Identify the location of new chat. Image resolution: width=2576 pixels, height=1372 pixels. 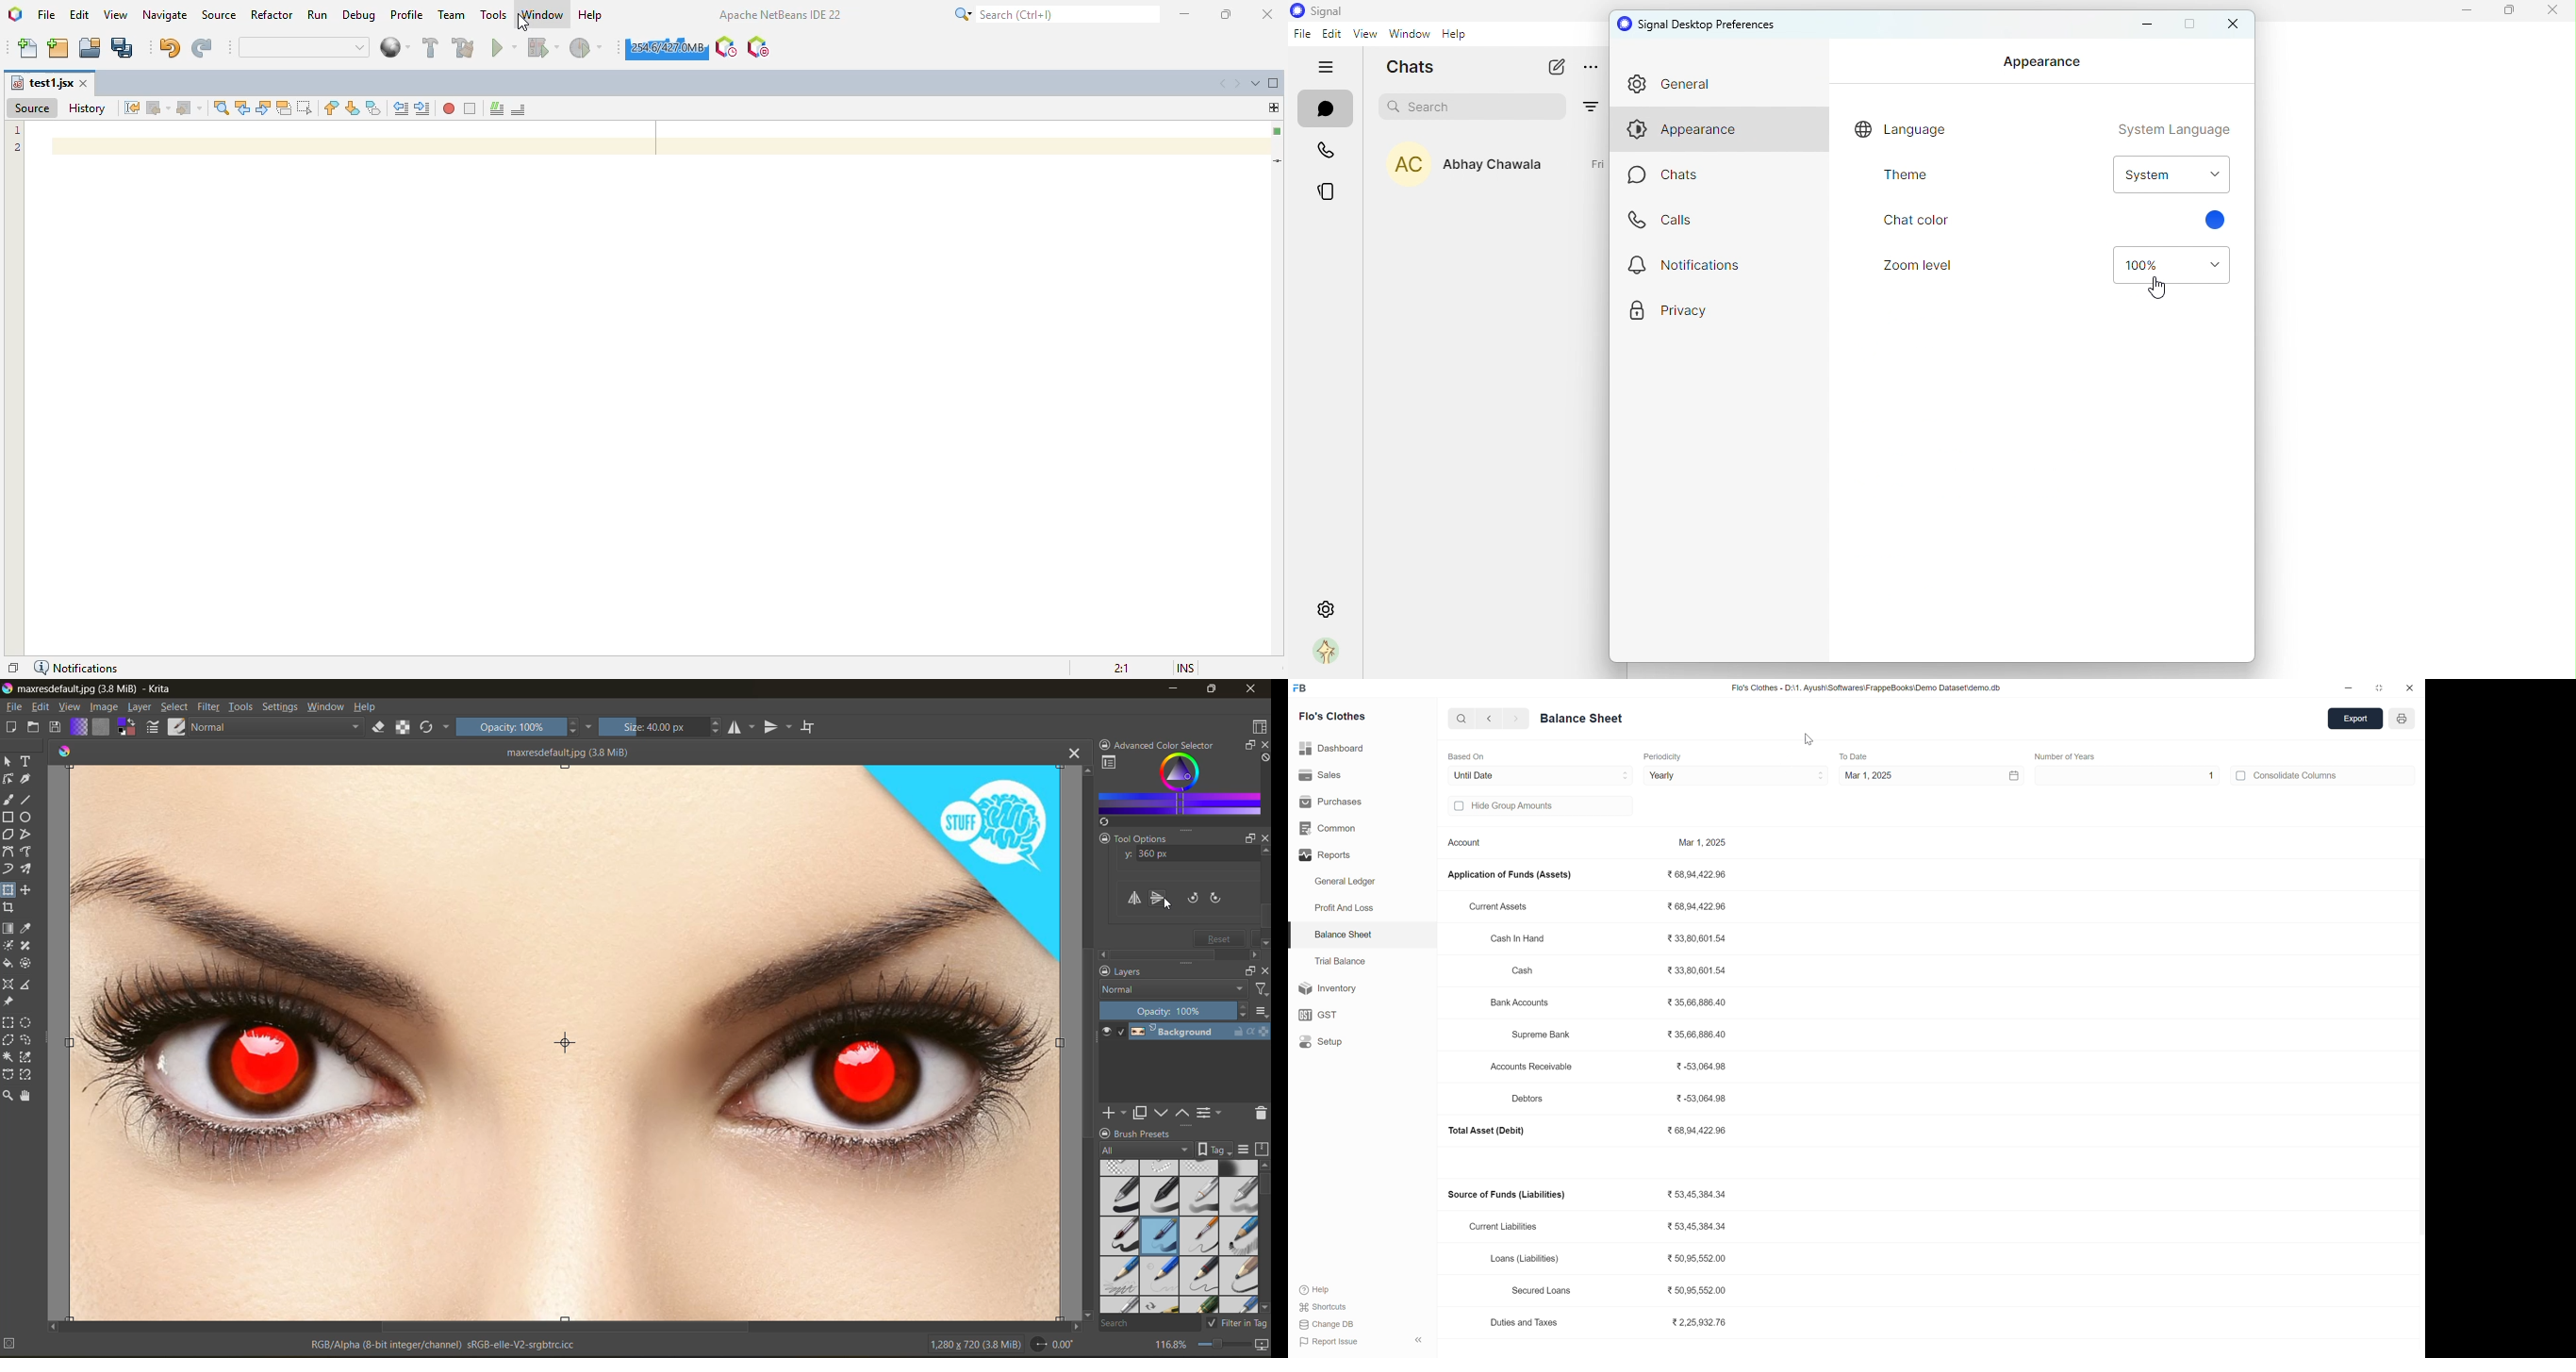
(1559, 67).